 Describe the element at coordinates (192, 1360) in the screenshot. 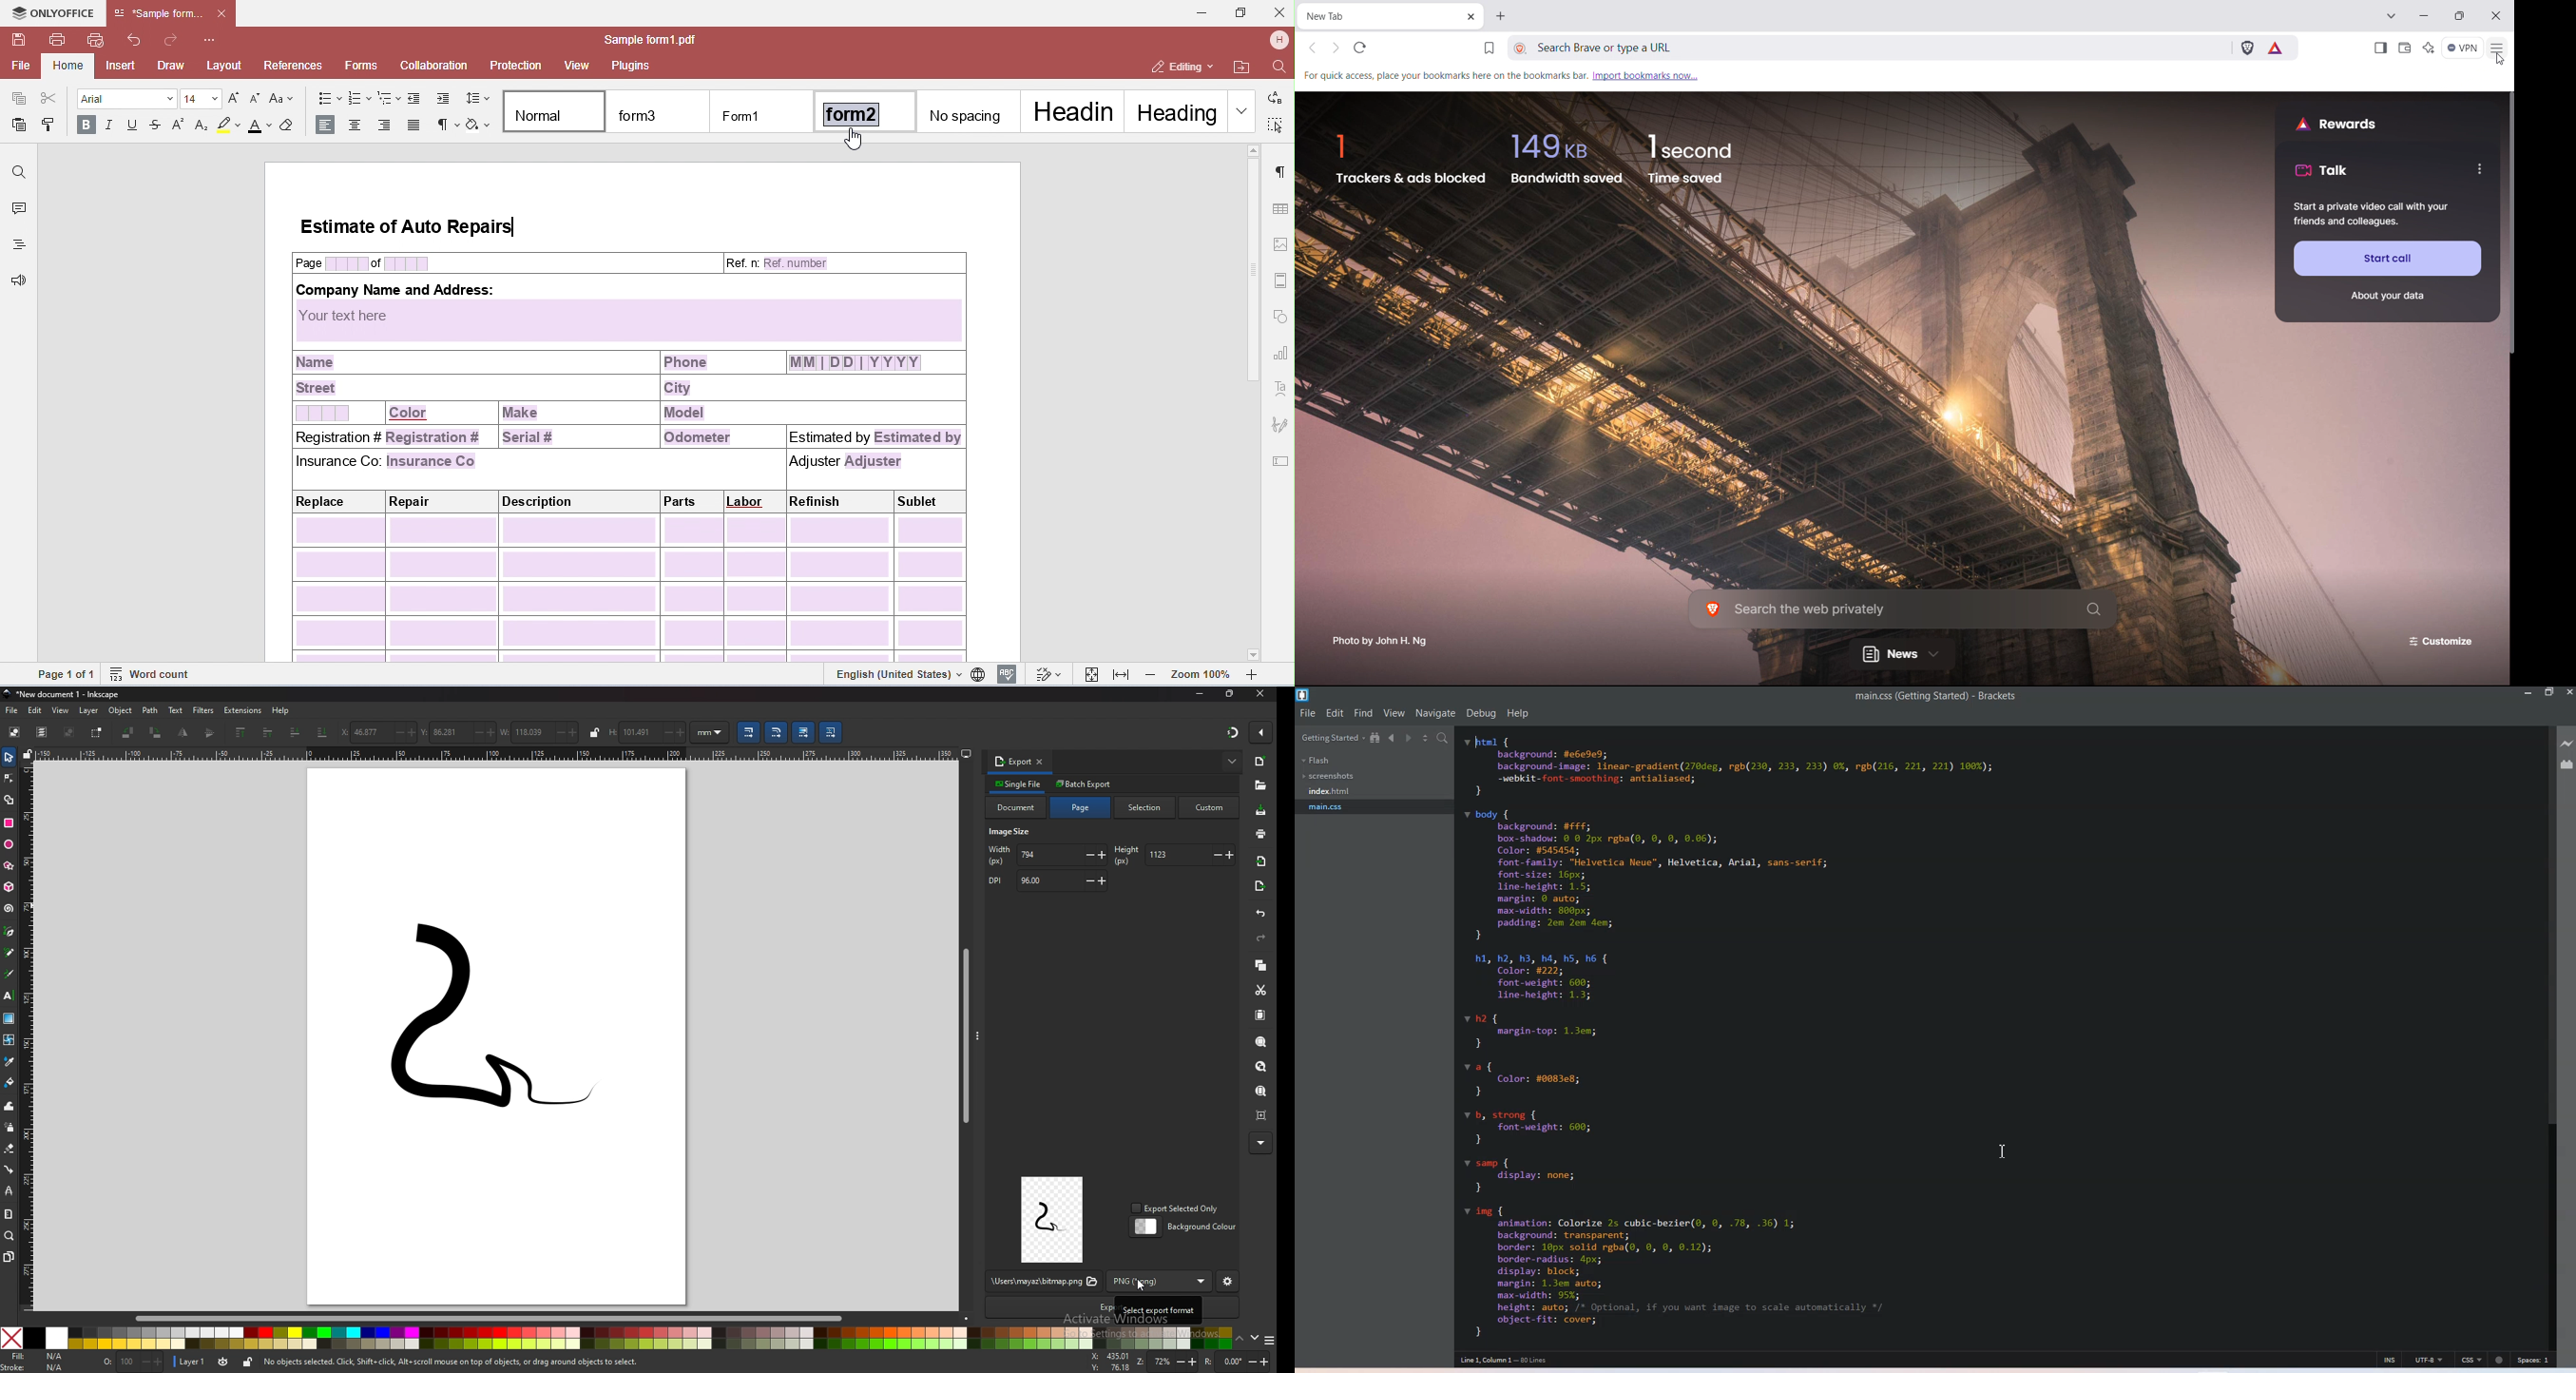

I see `layer` at that location.